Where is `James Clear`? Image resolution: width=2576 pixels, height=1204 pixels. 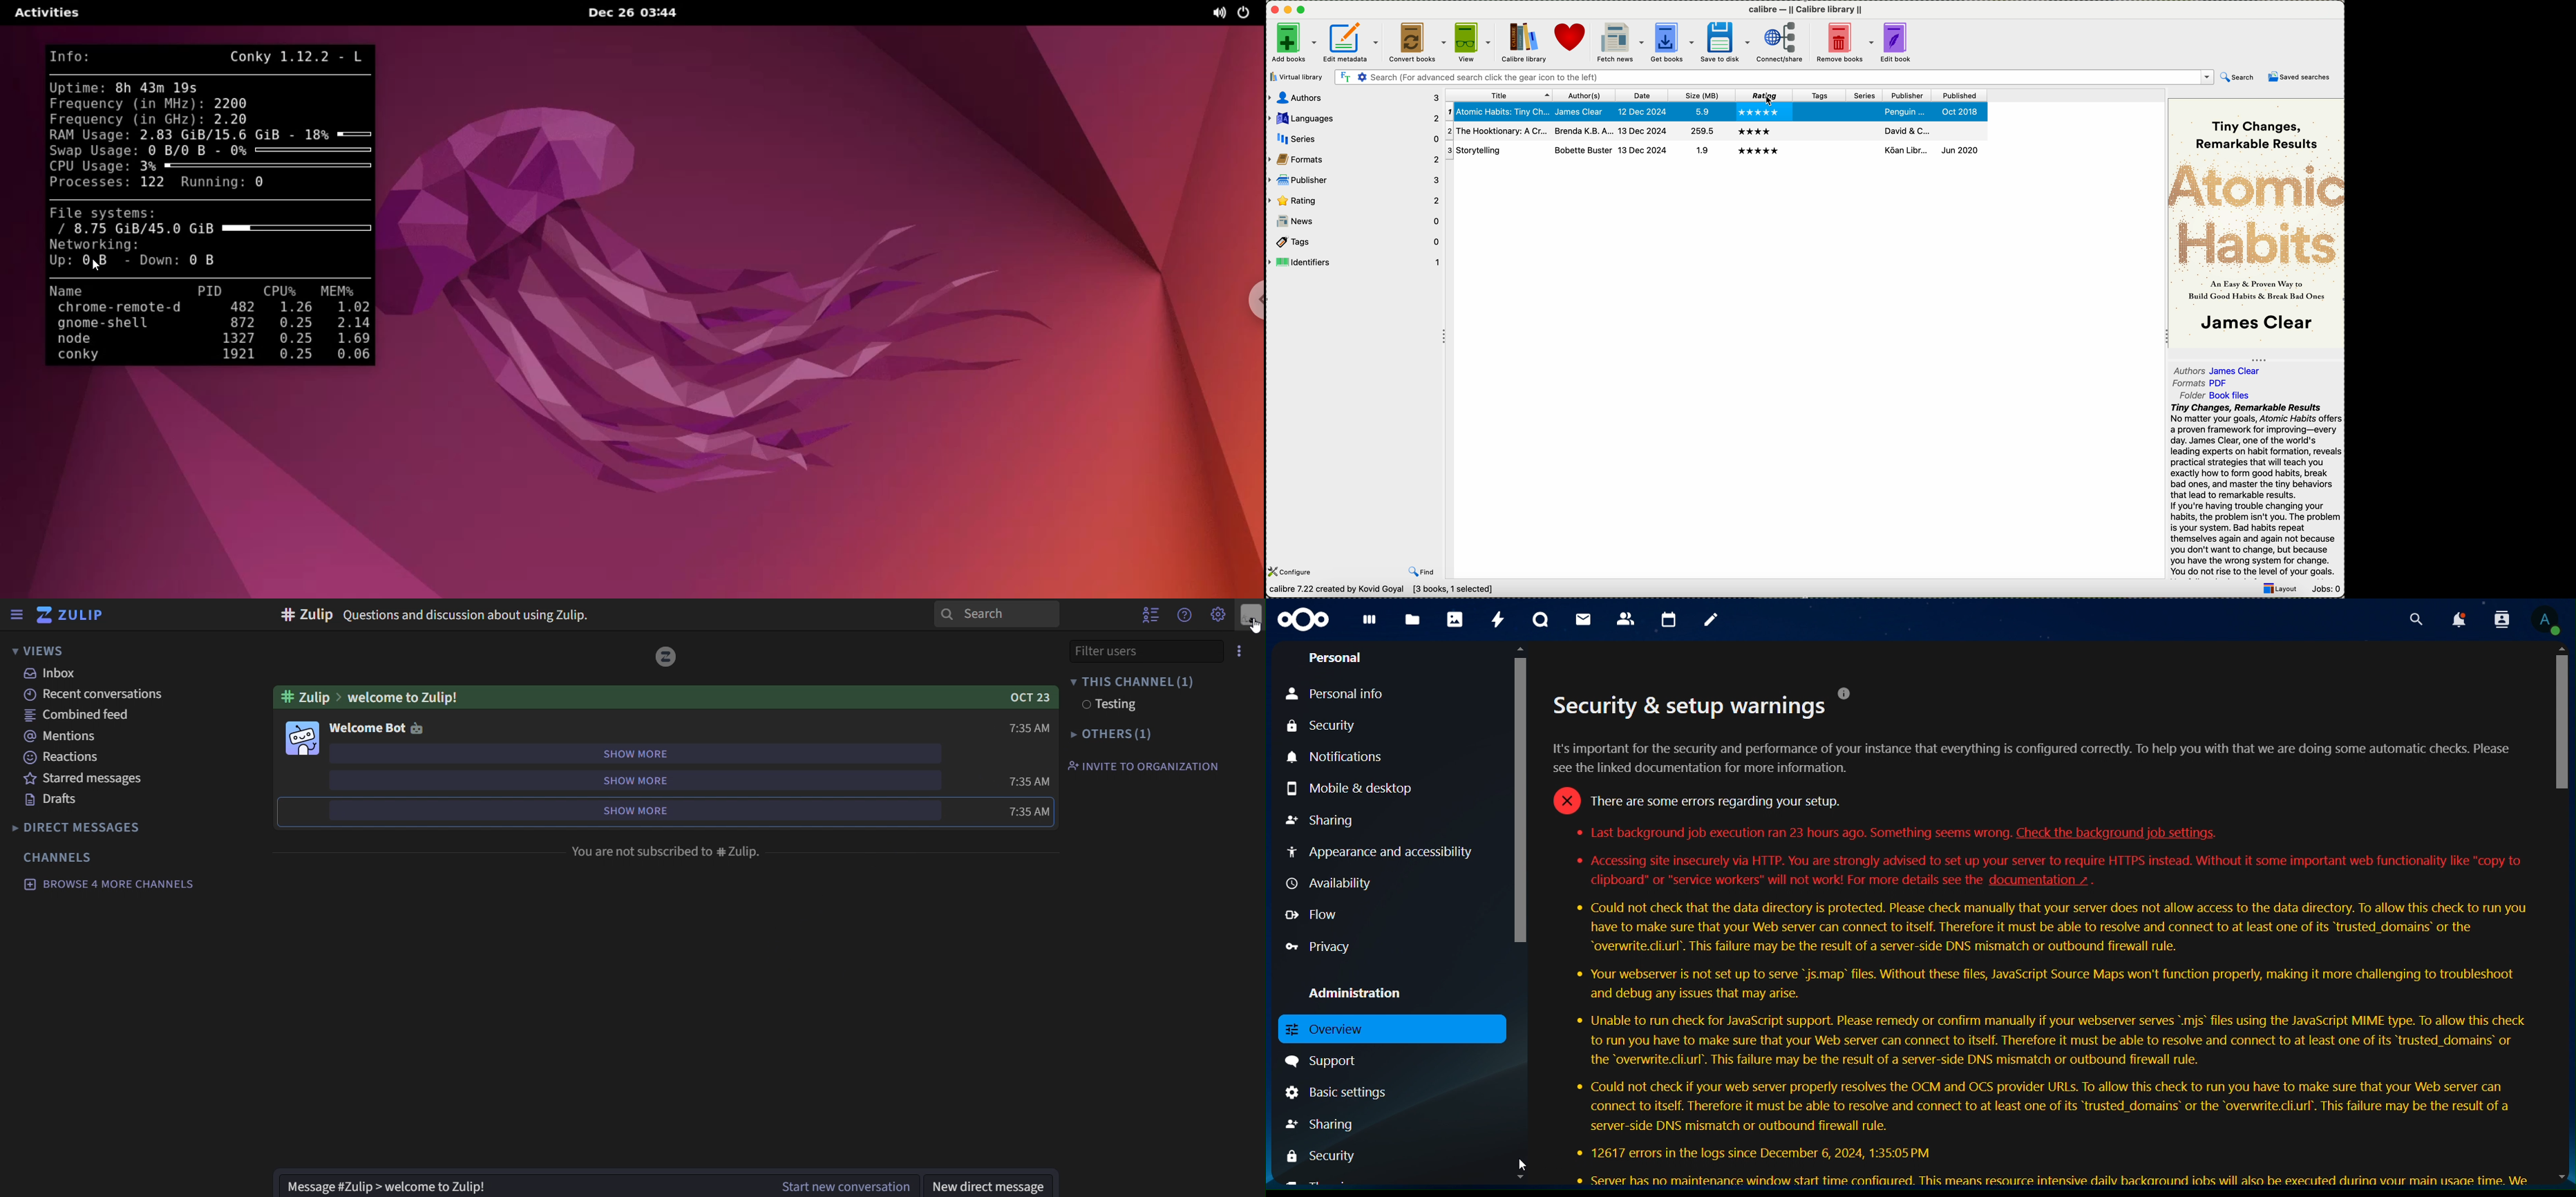 James Clear is located at coordinates (2255, 324).